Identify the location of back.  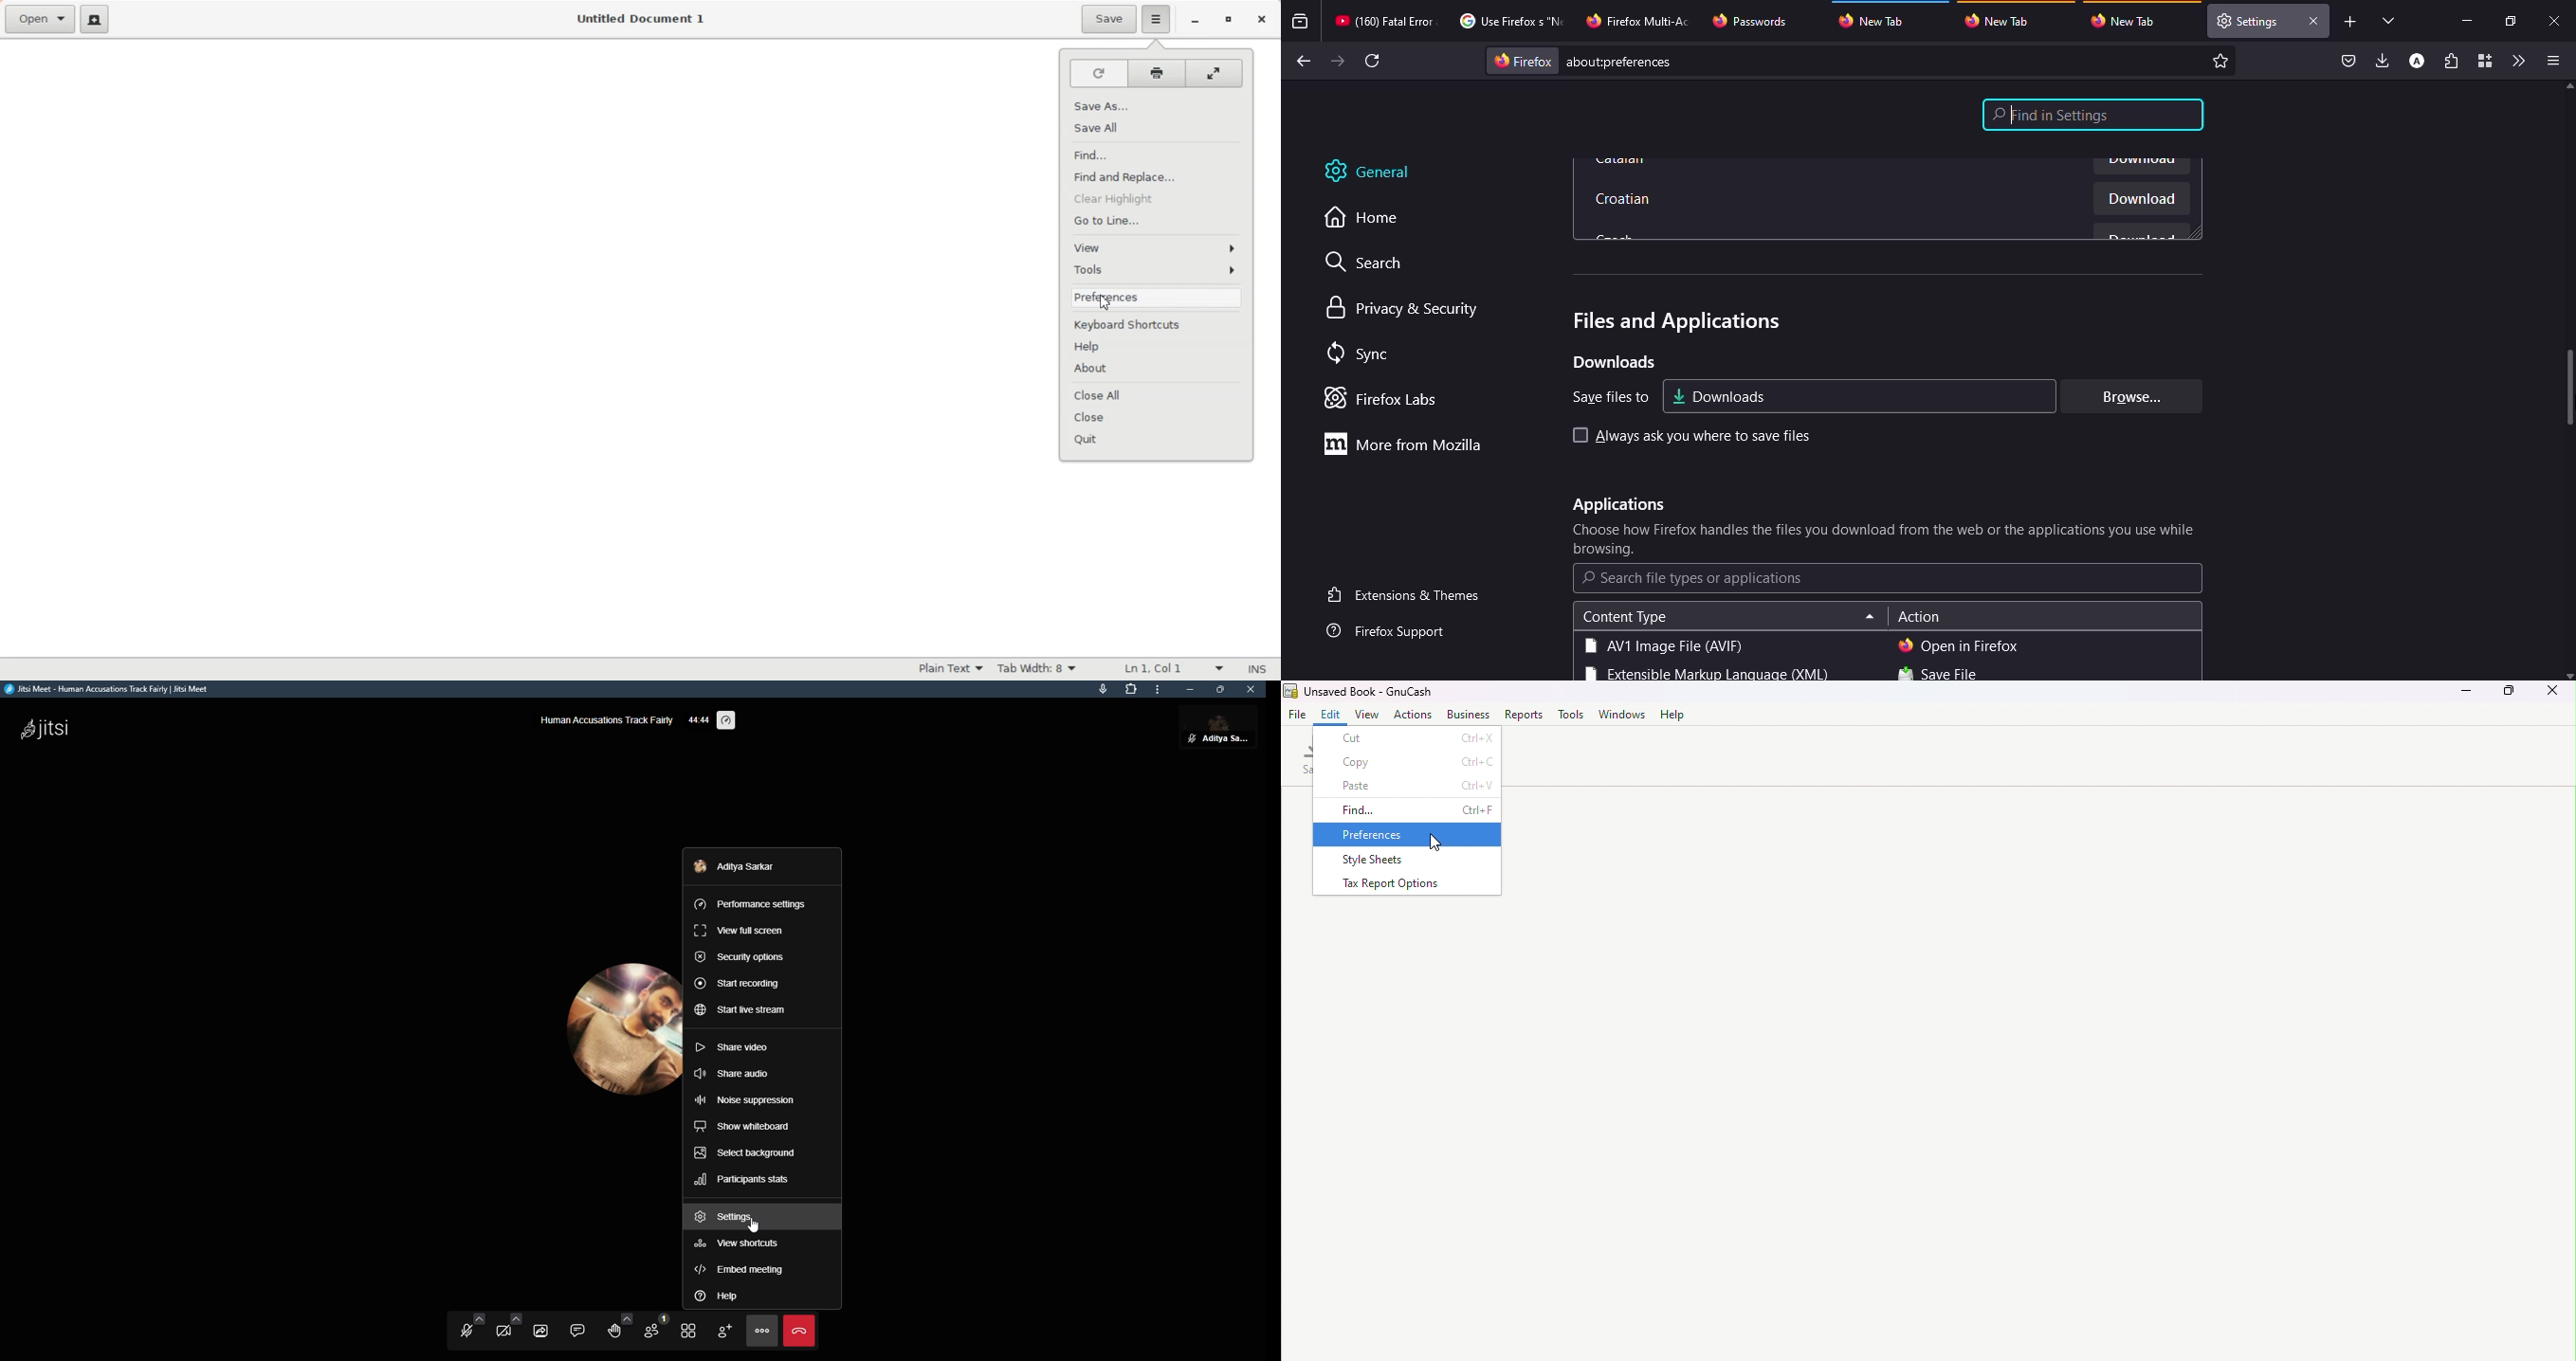
(1301, 62).